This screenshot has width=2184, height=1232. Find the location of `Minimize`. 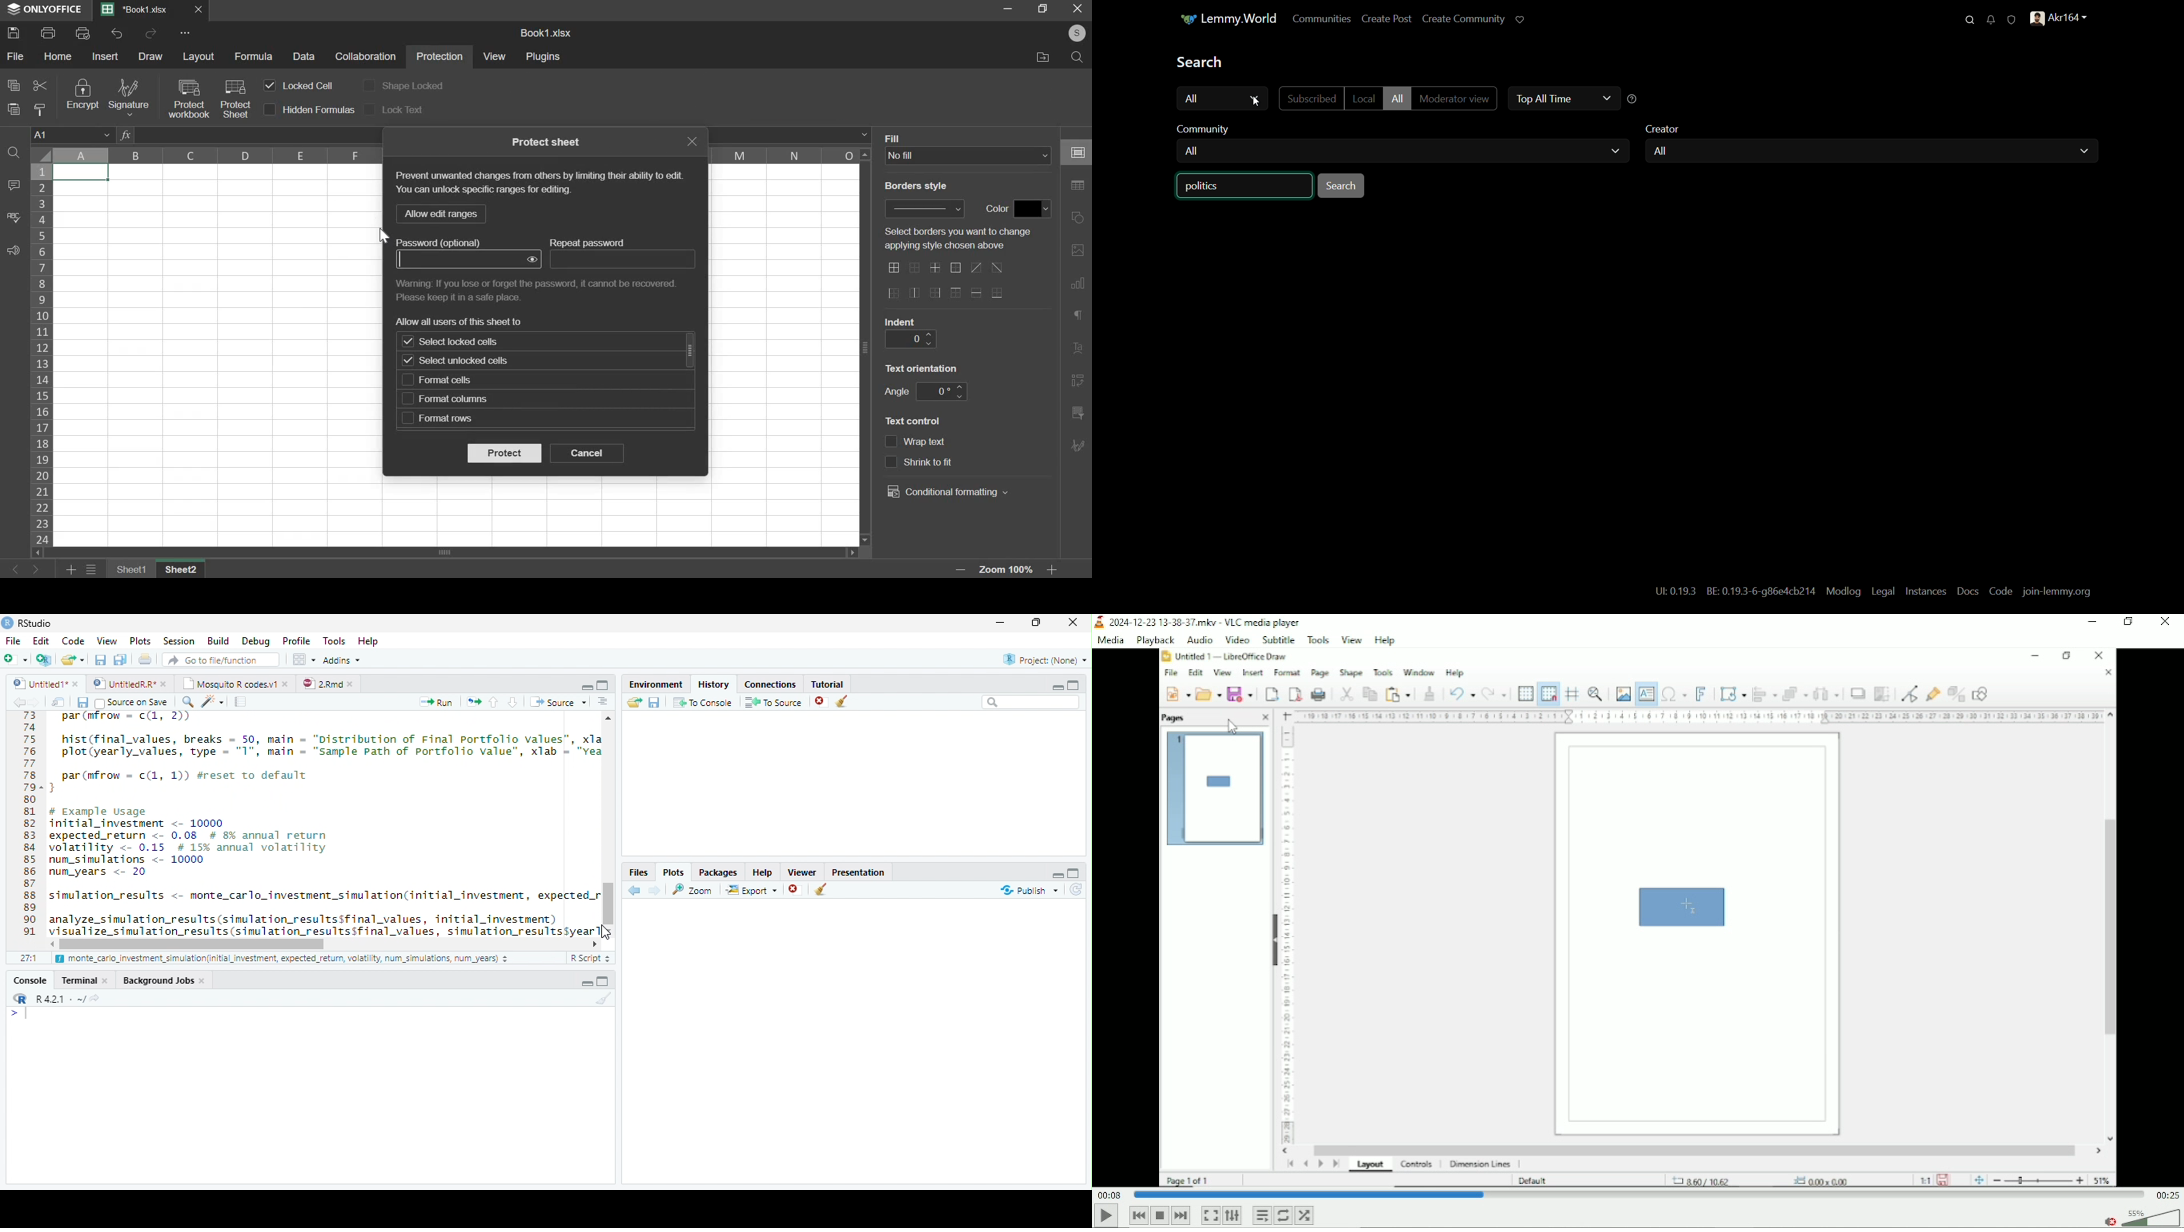

Minimize is located at coordinates (1003, 624).